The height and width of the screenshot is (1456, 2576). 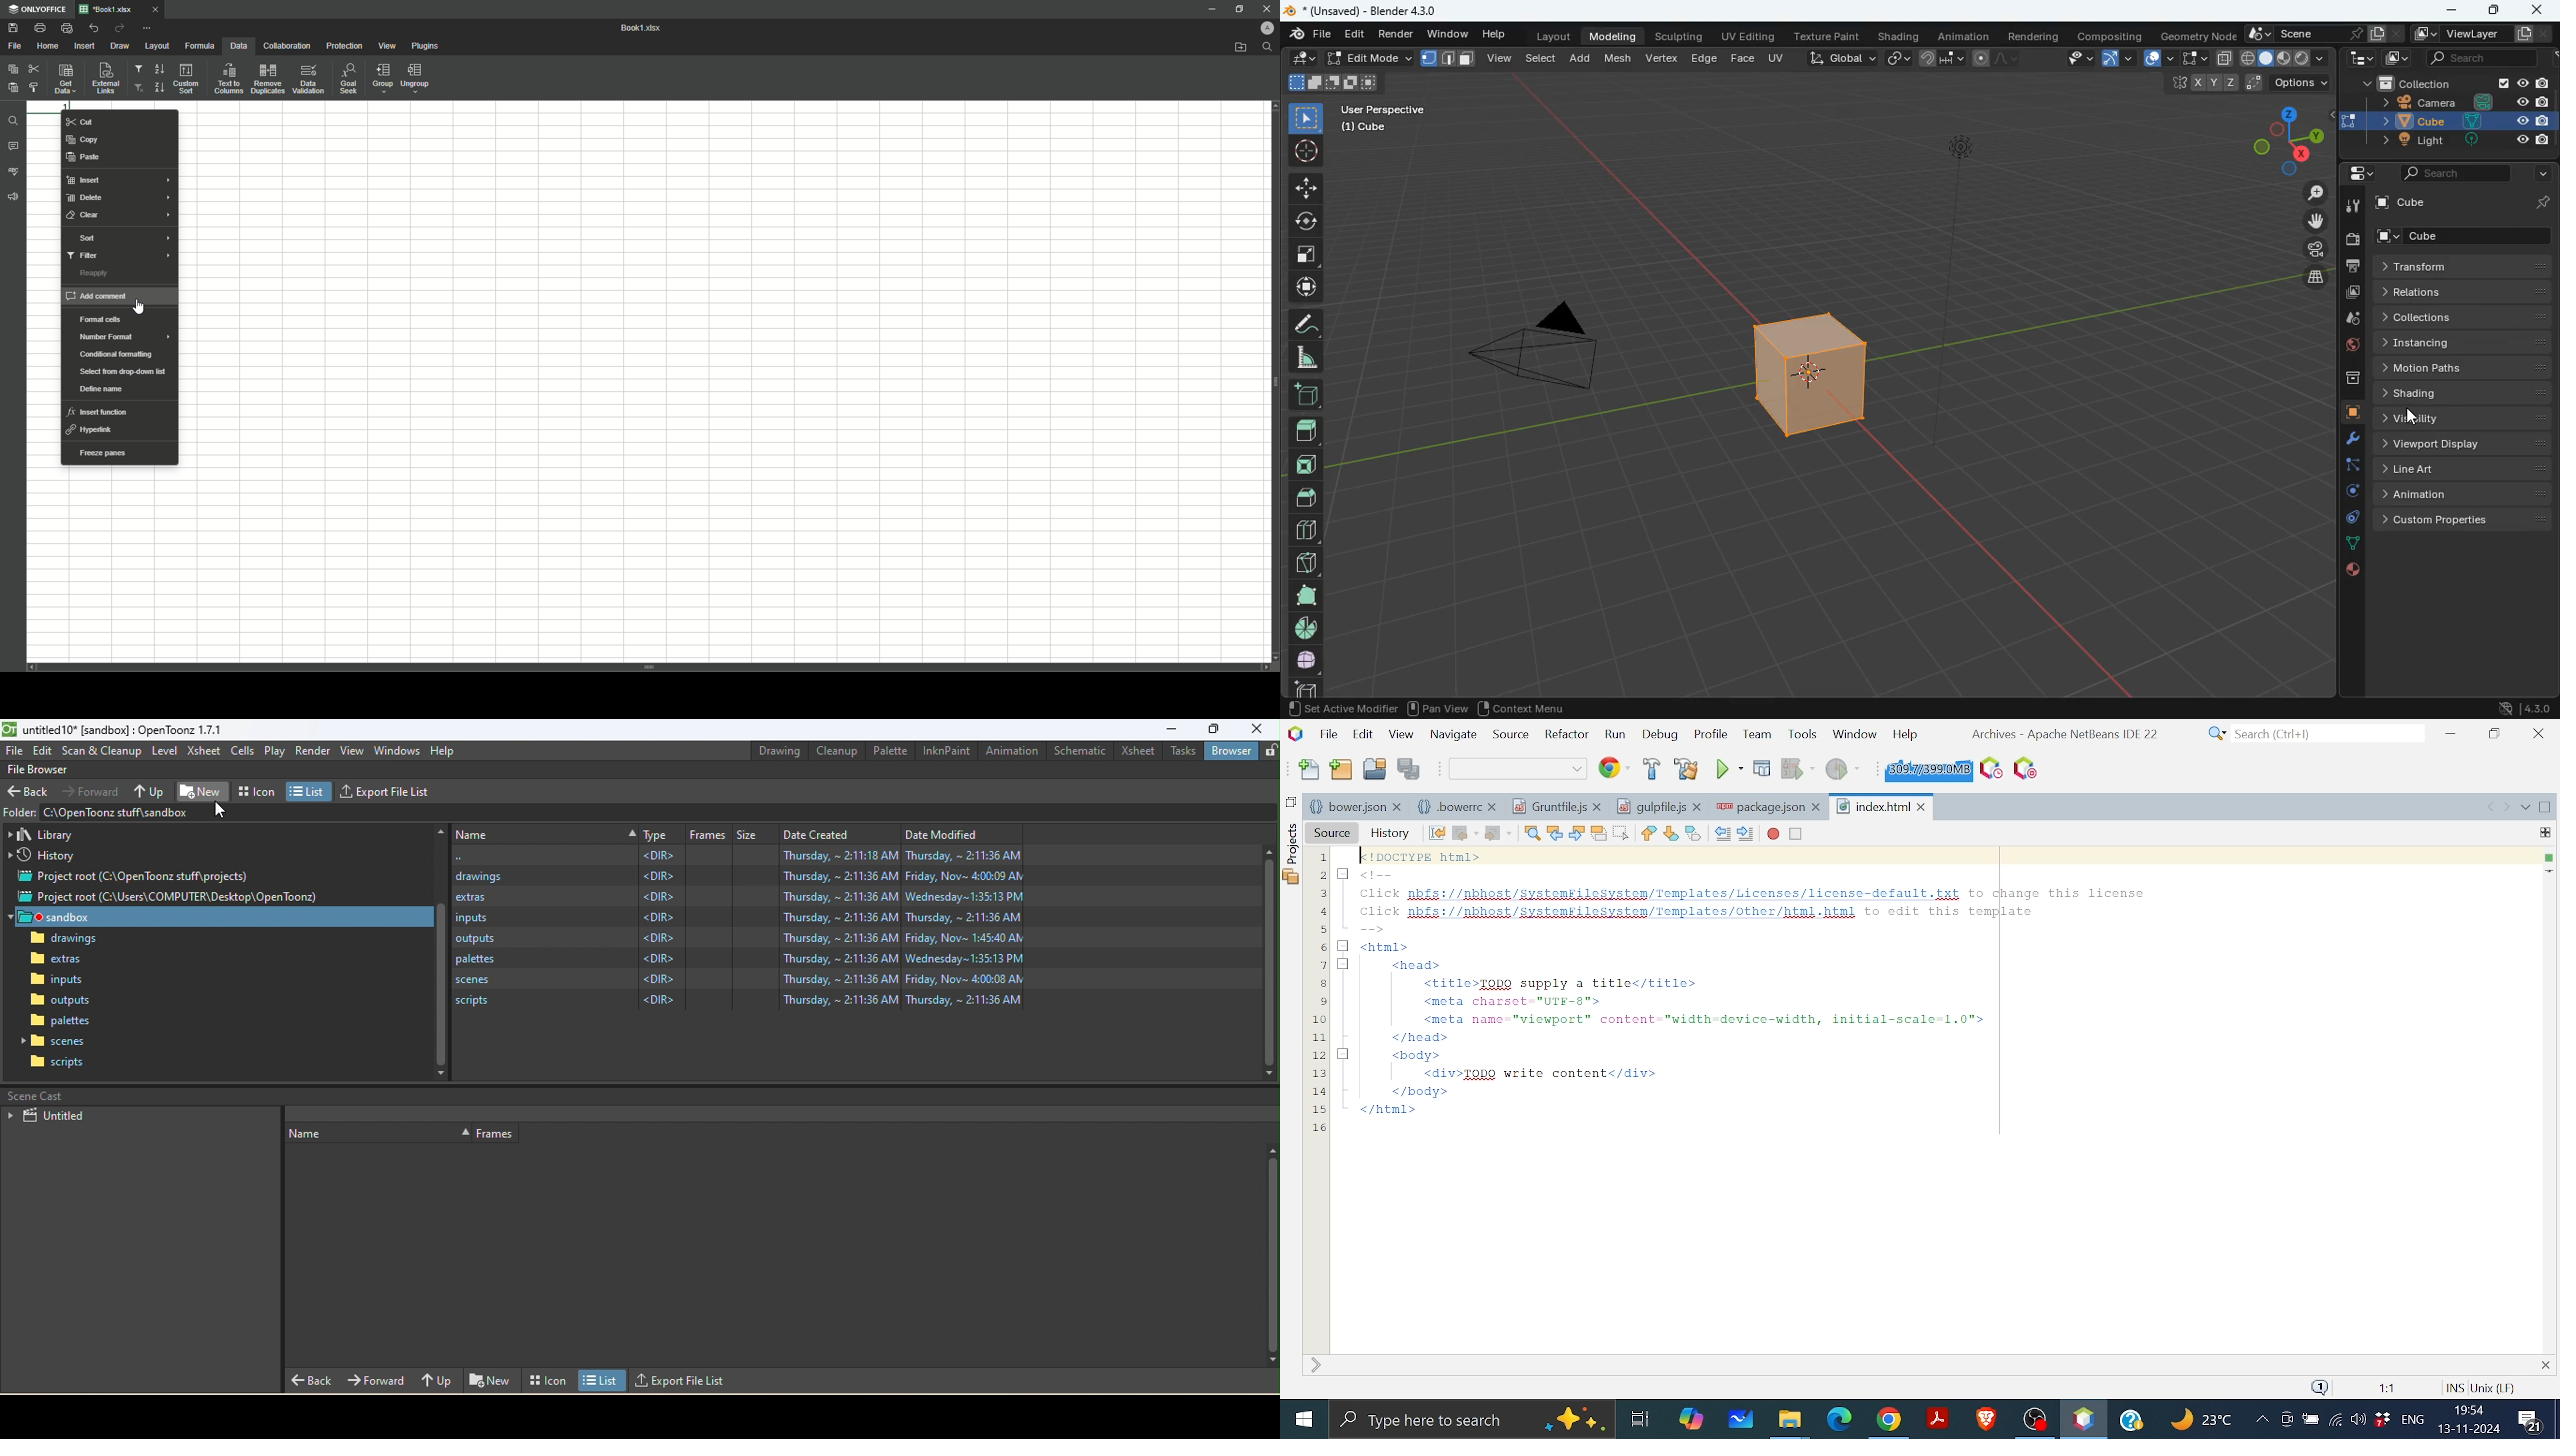 I want to click on Vertical scrol bar, so click(x=1271, y=1252).